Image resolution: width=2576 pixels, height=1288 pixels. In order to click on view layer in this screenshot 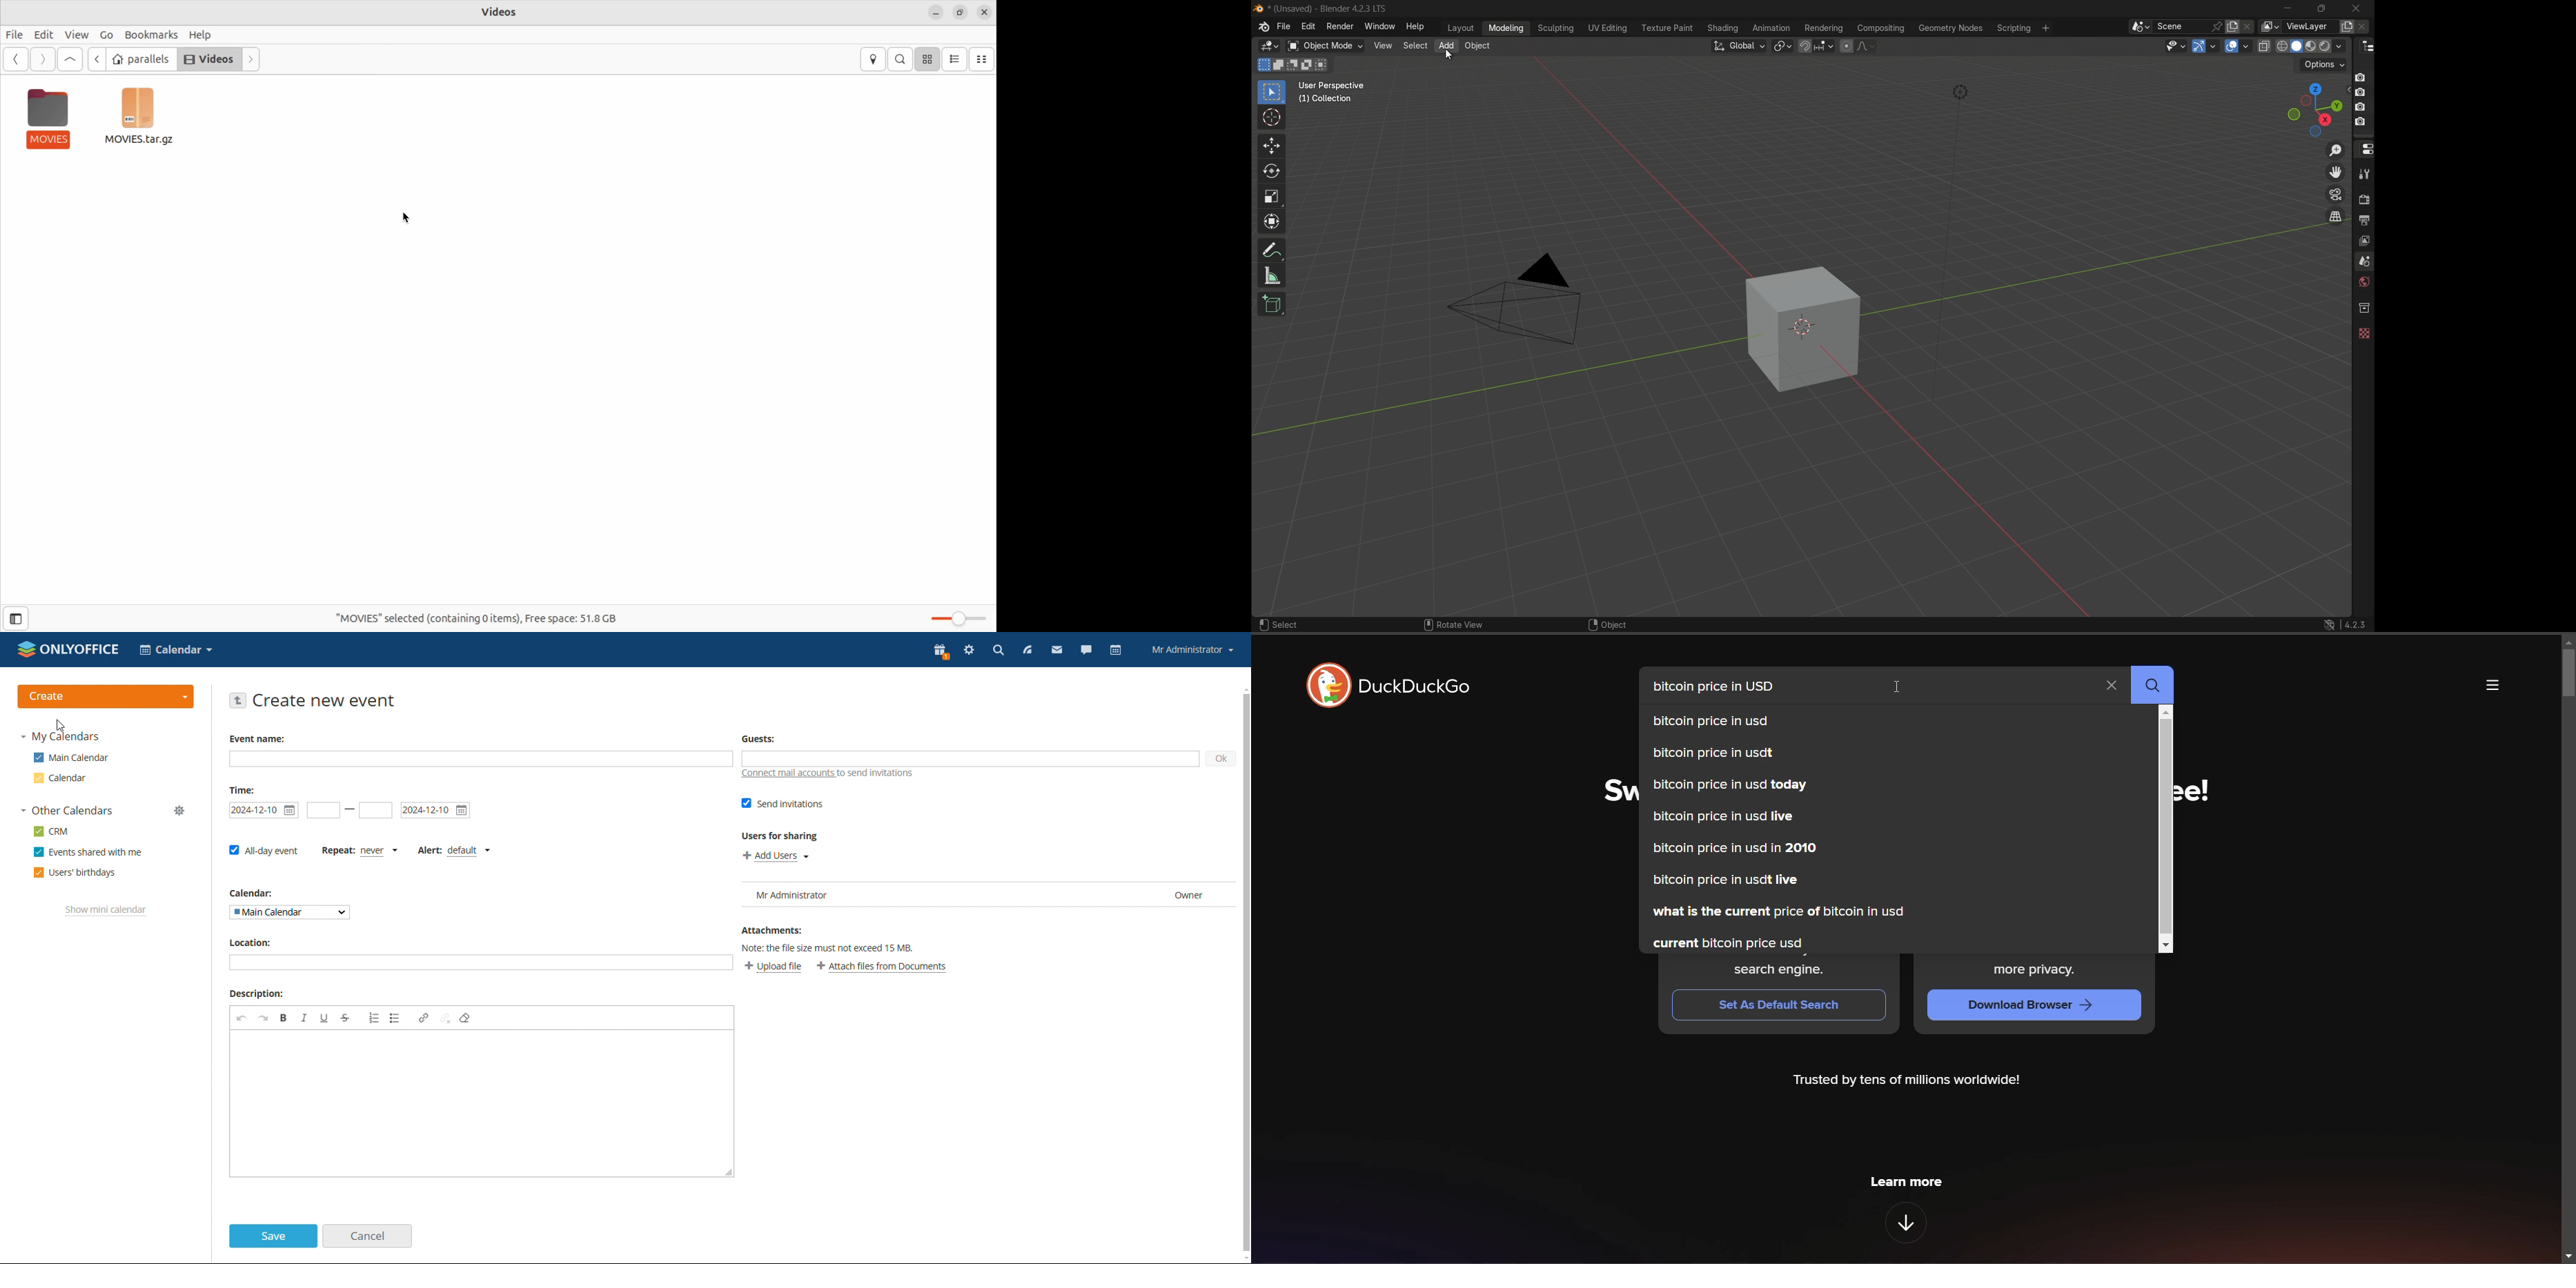, I will do `click(2365, 241)`.